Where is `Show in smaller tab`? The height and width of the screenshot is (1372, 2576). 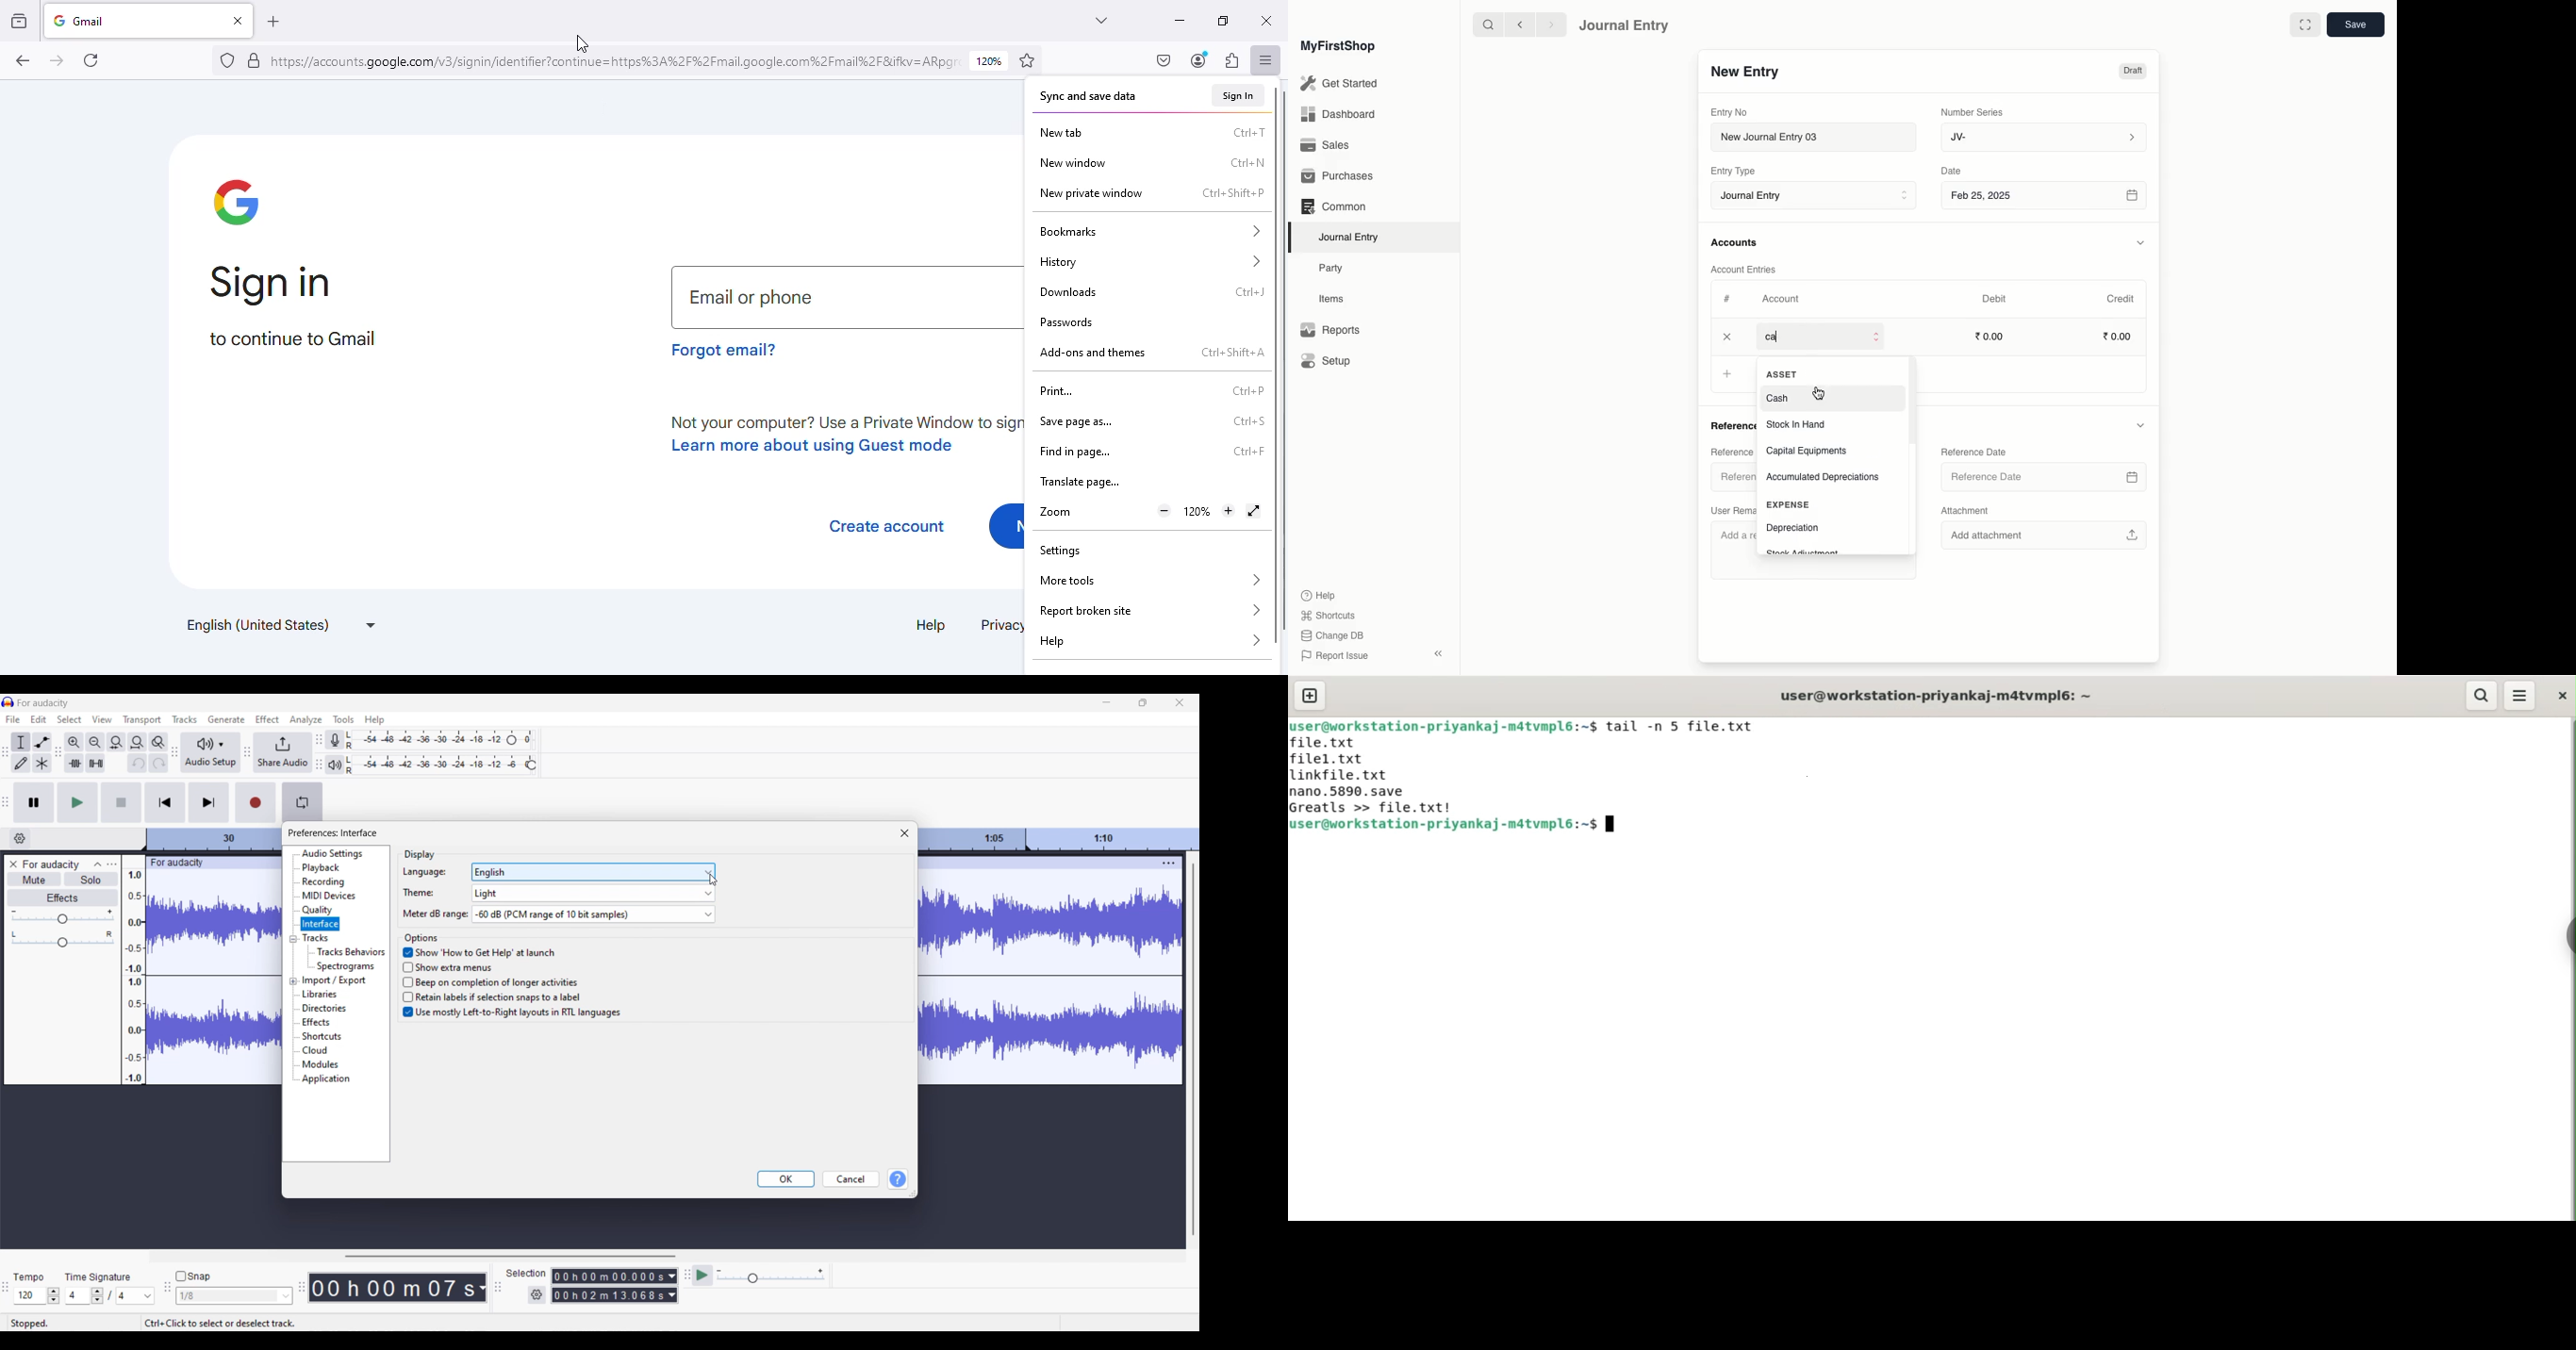
Show in smaller tab is located at coordinates (1143, 702).